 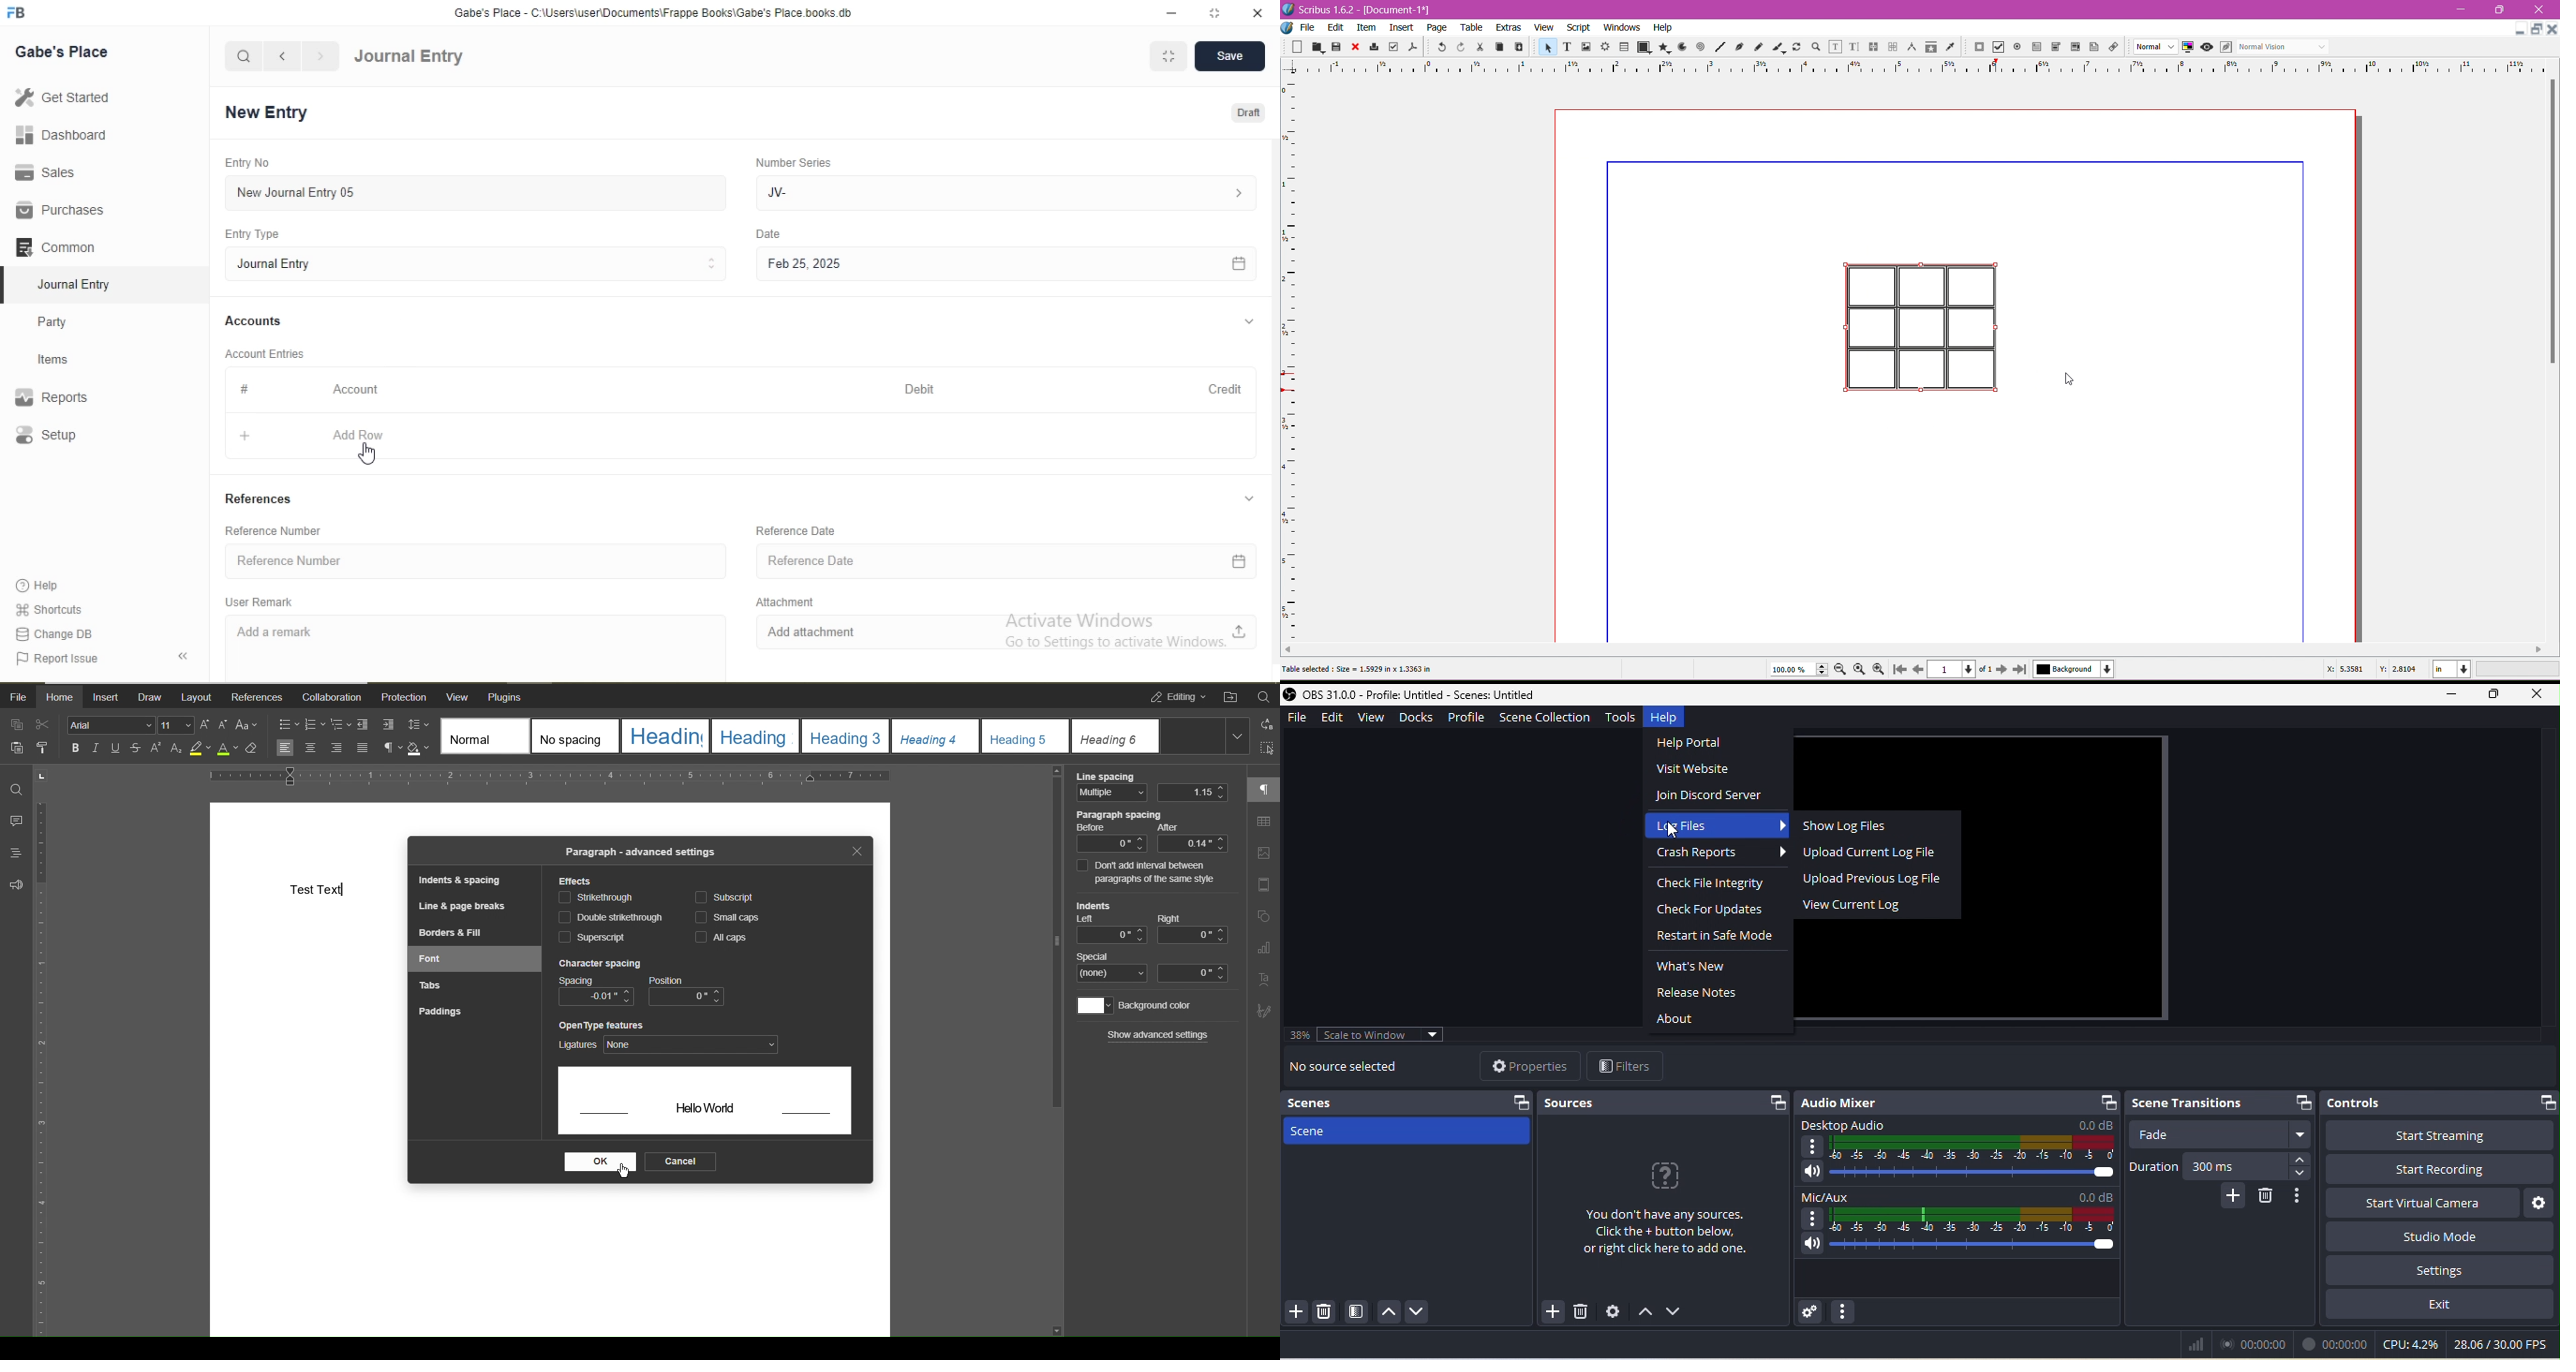 What do you see at coordinates (2218, 1104) in the screenshot?
I see `scene transitions` at bounding box center [2218, 1104].